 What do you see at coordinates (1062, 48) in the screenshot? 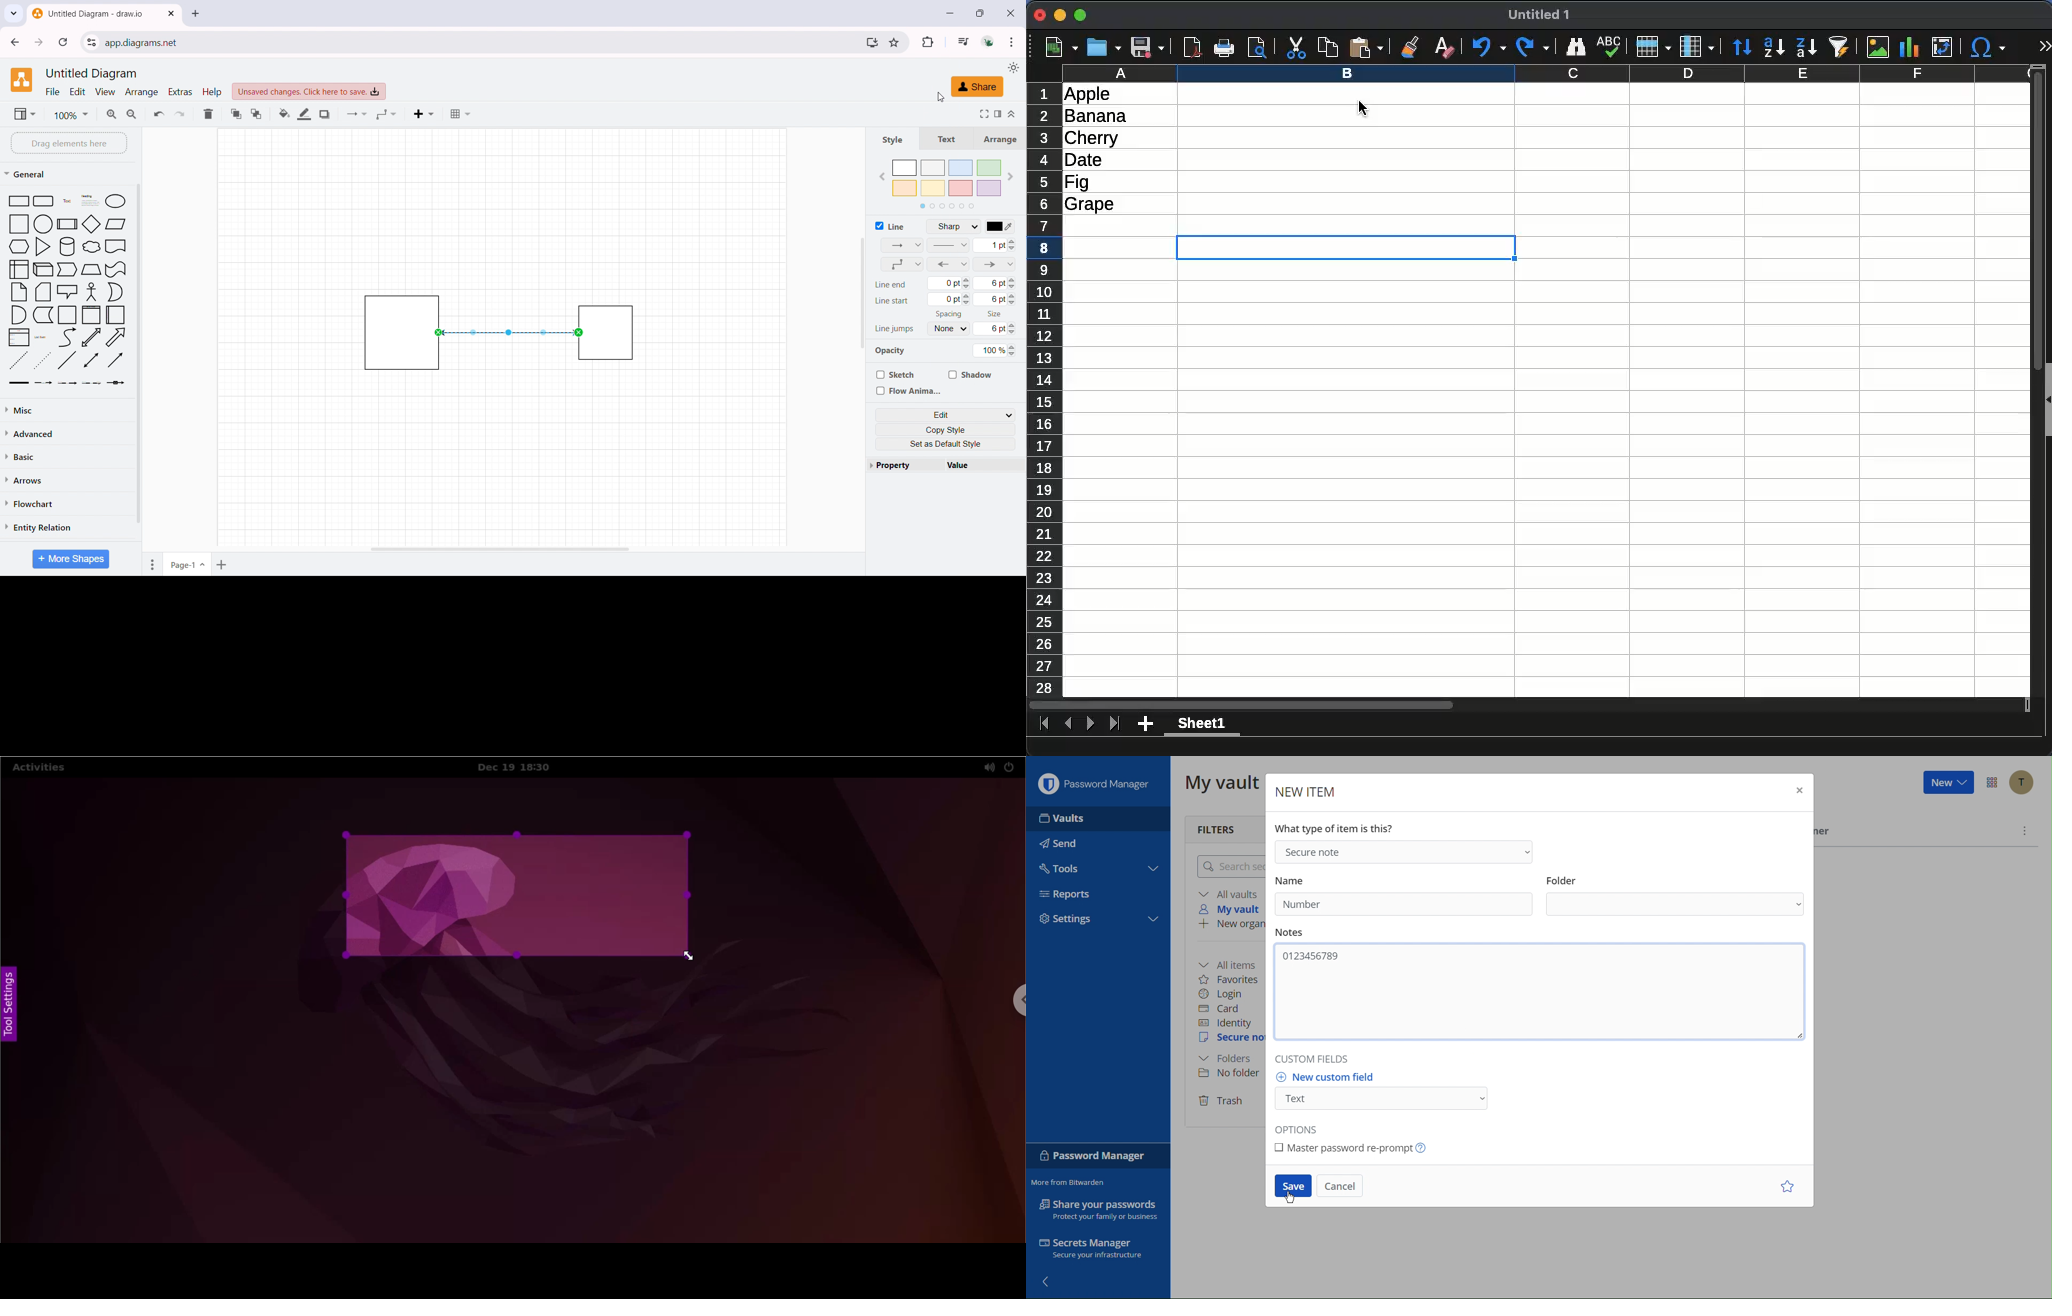
I see `new` at bounding box center [1062, 48].